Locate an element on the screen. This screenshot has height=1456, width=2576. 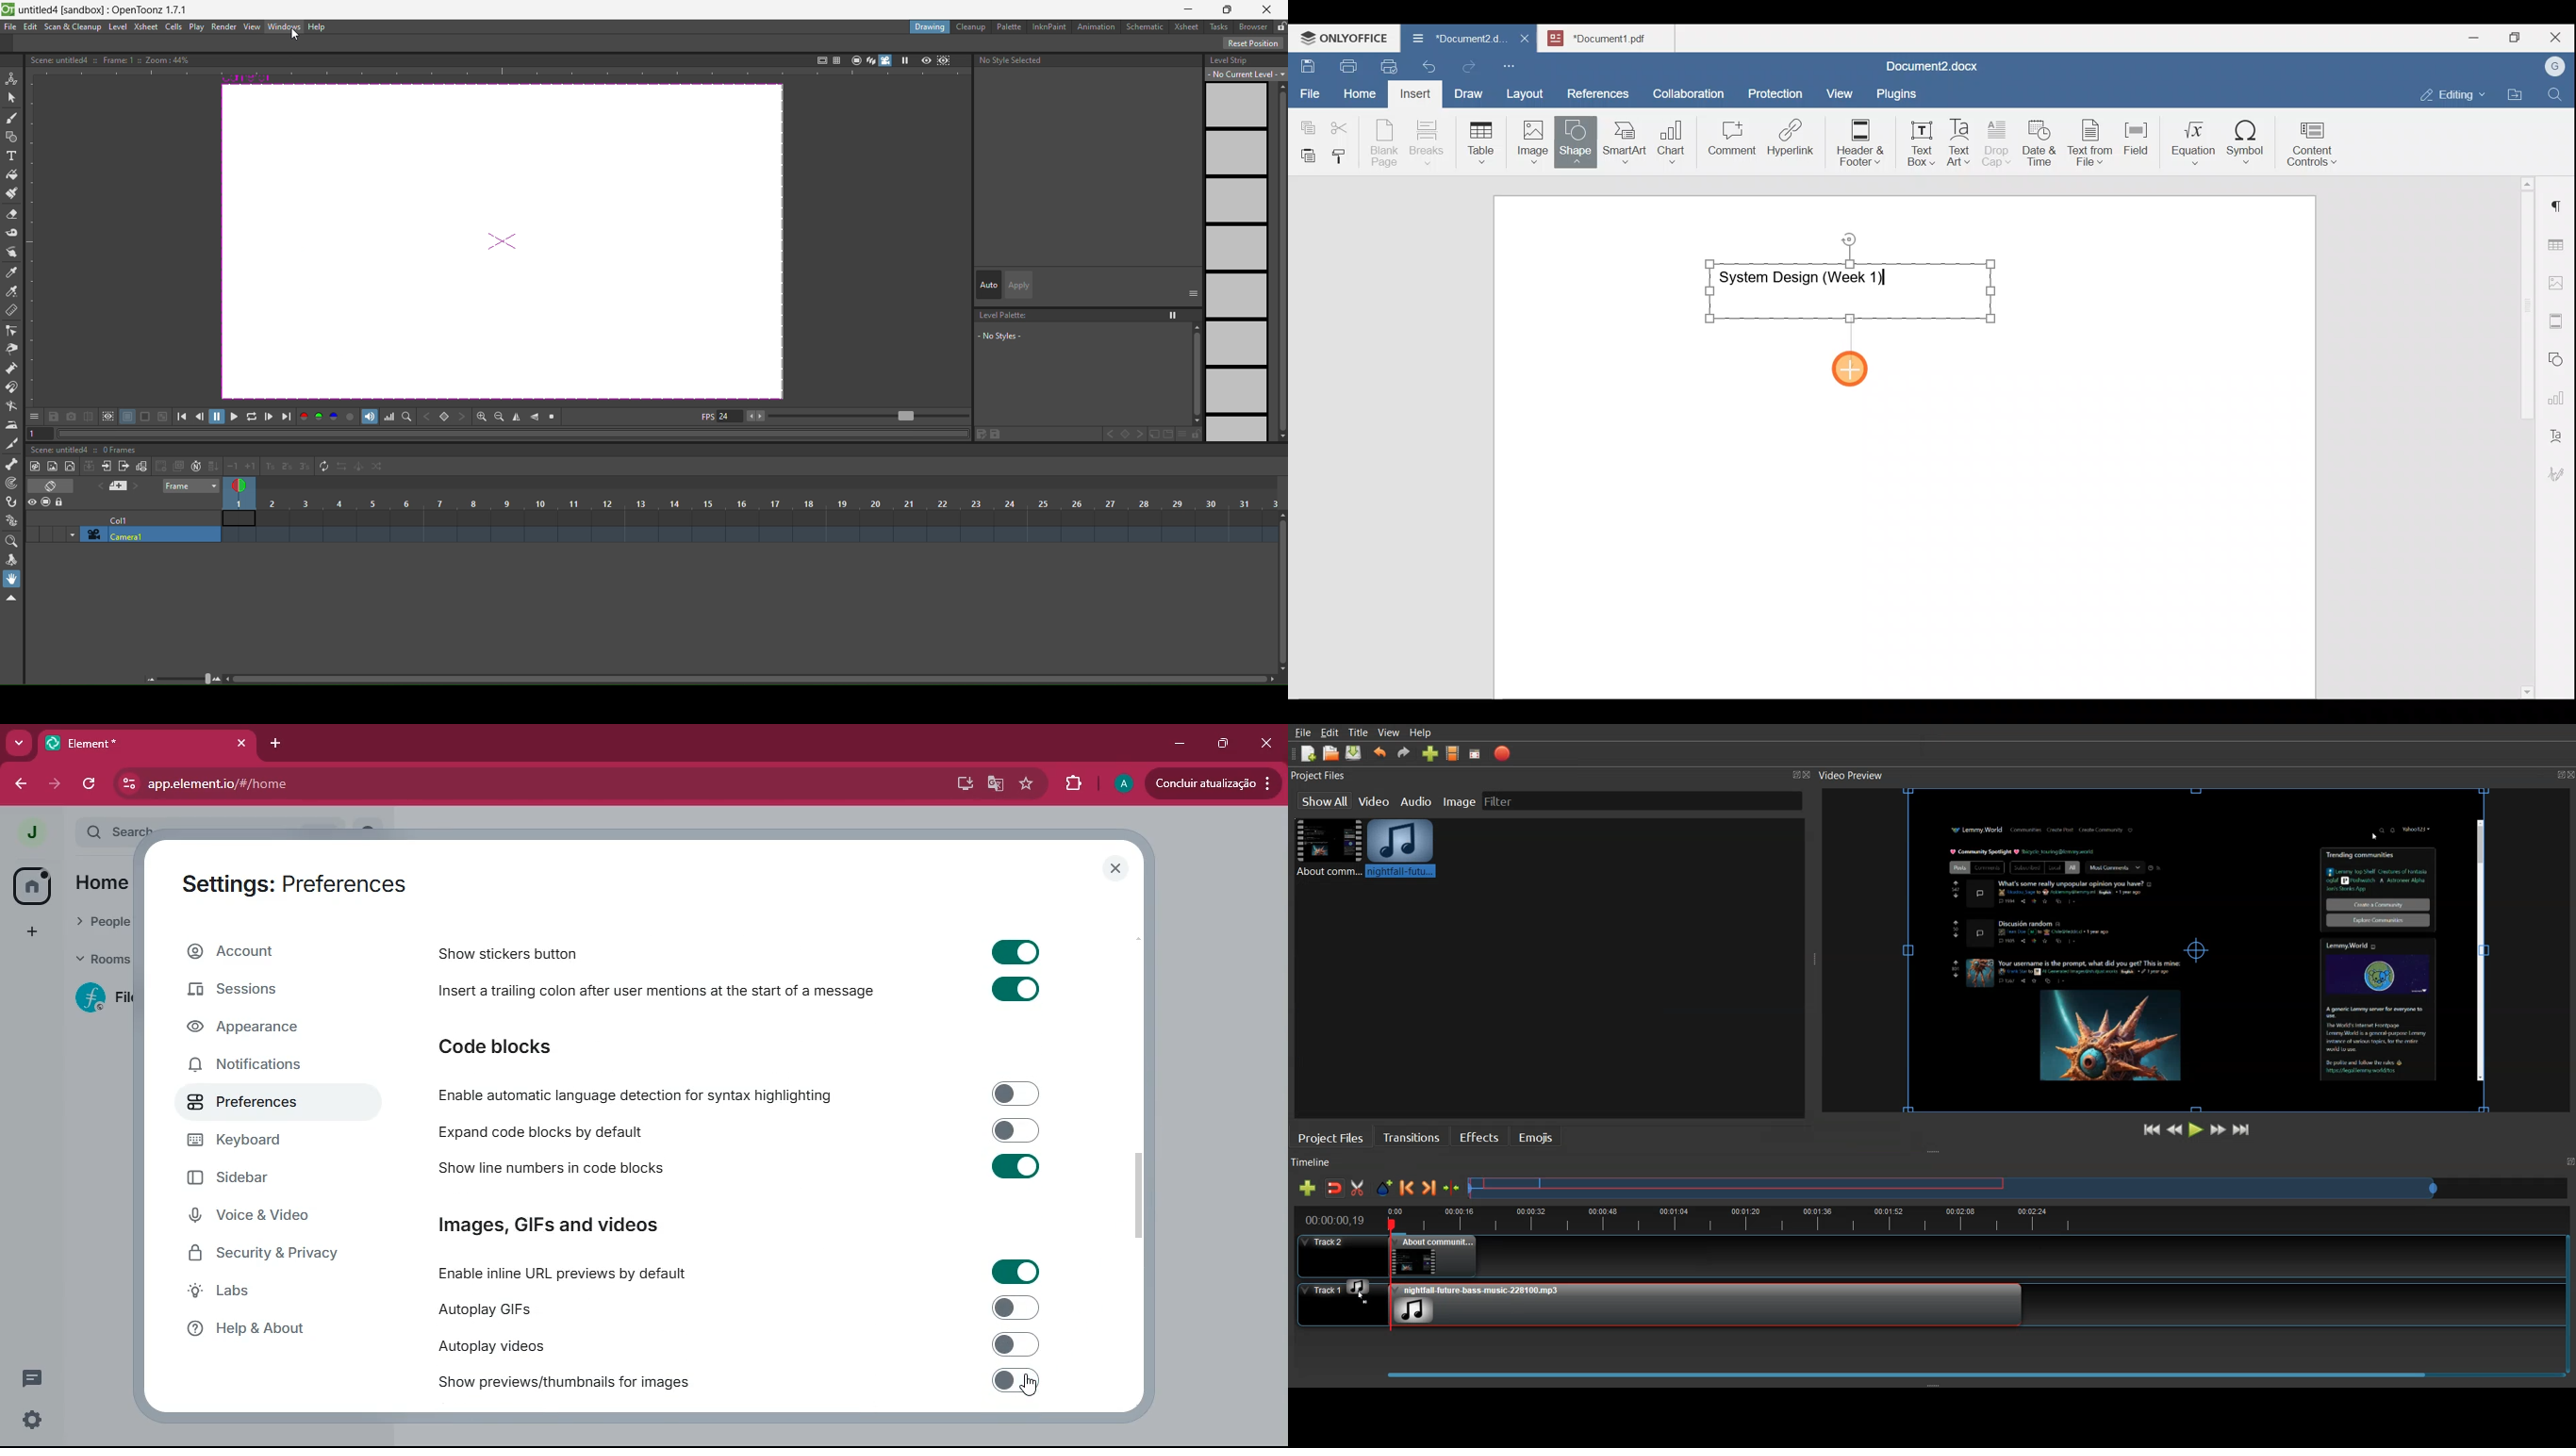
Field is located at coordinates (2136, 136).